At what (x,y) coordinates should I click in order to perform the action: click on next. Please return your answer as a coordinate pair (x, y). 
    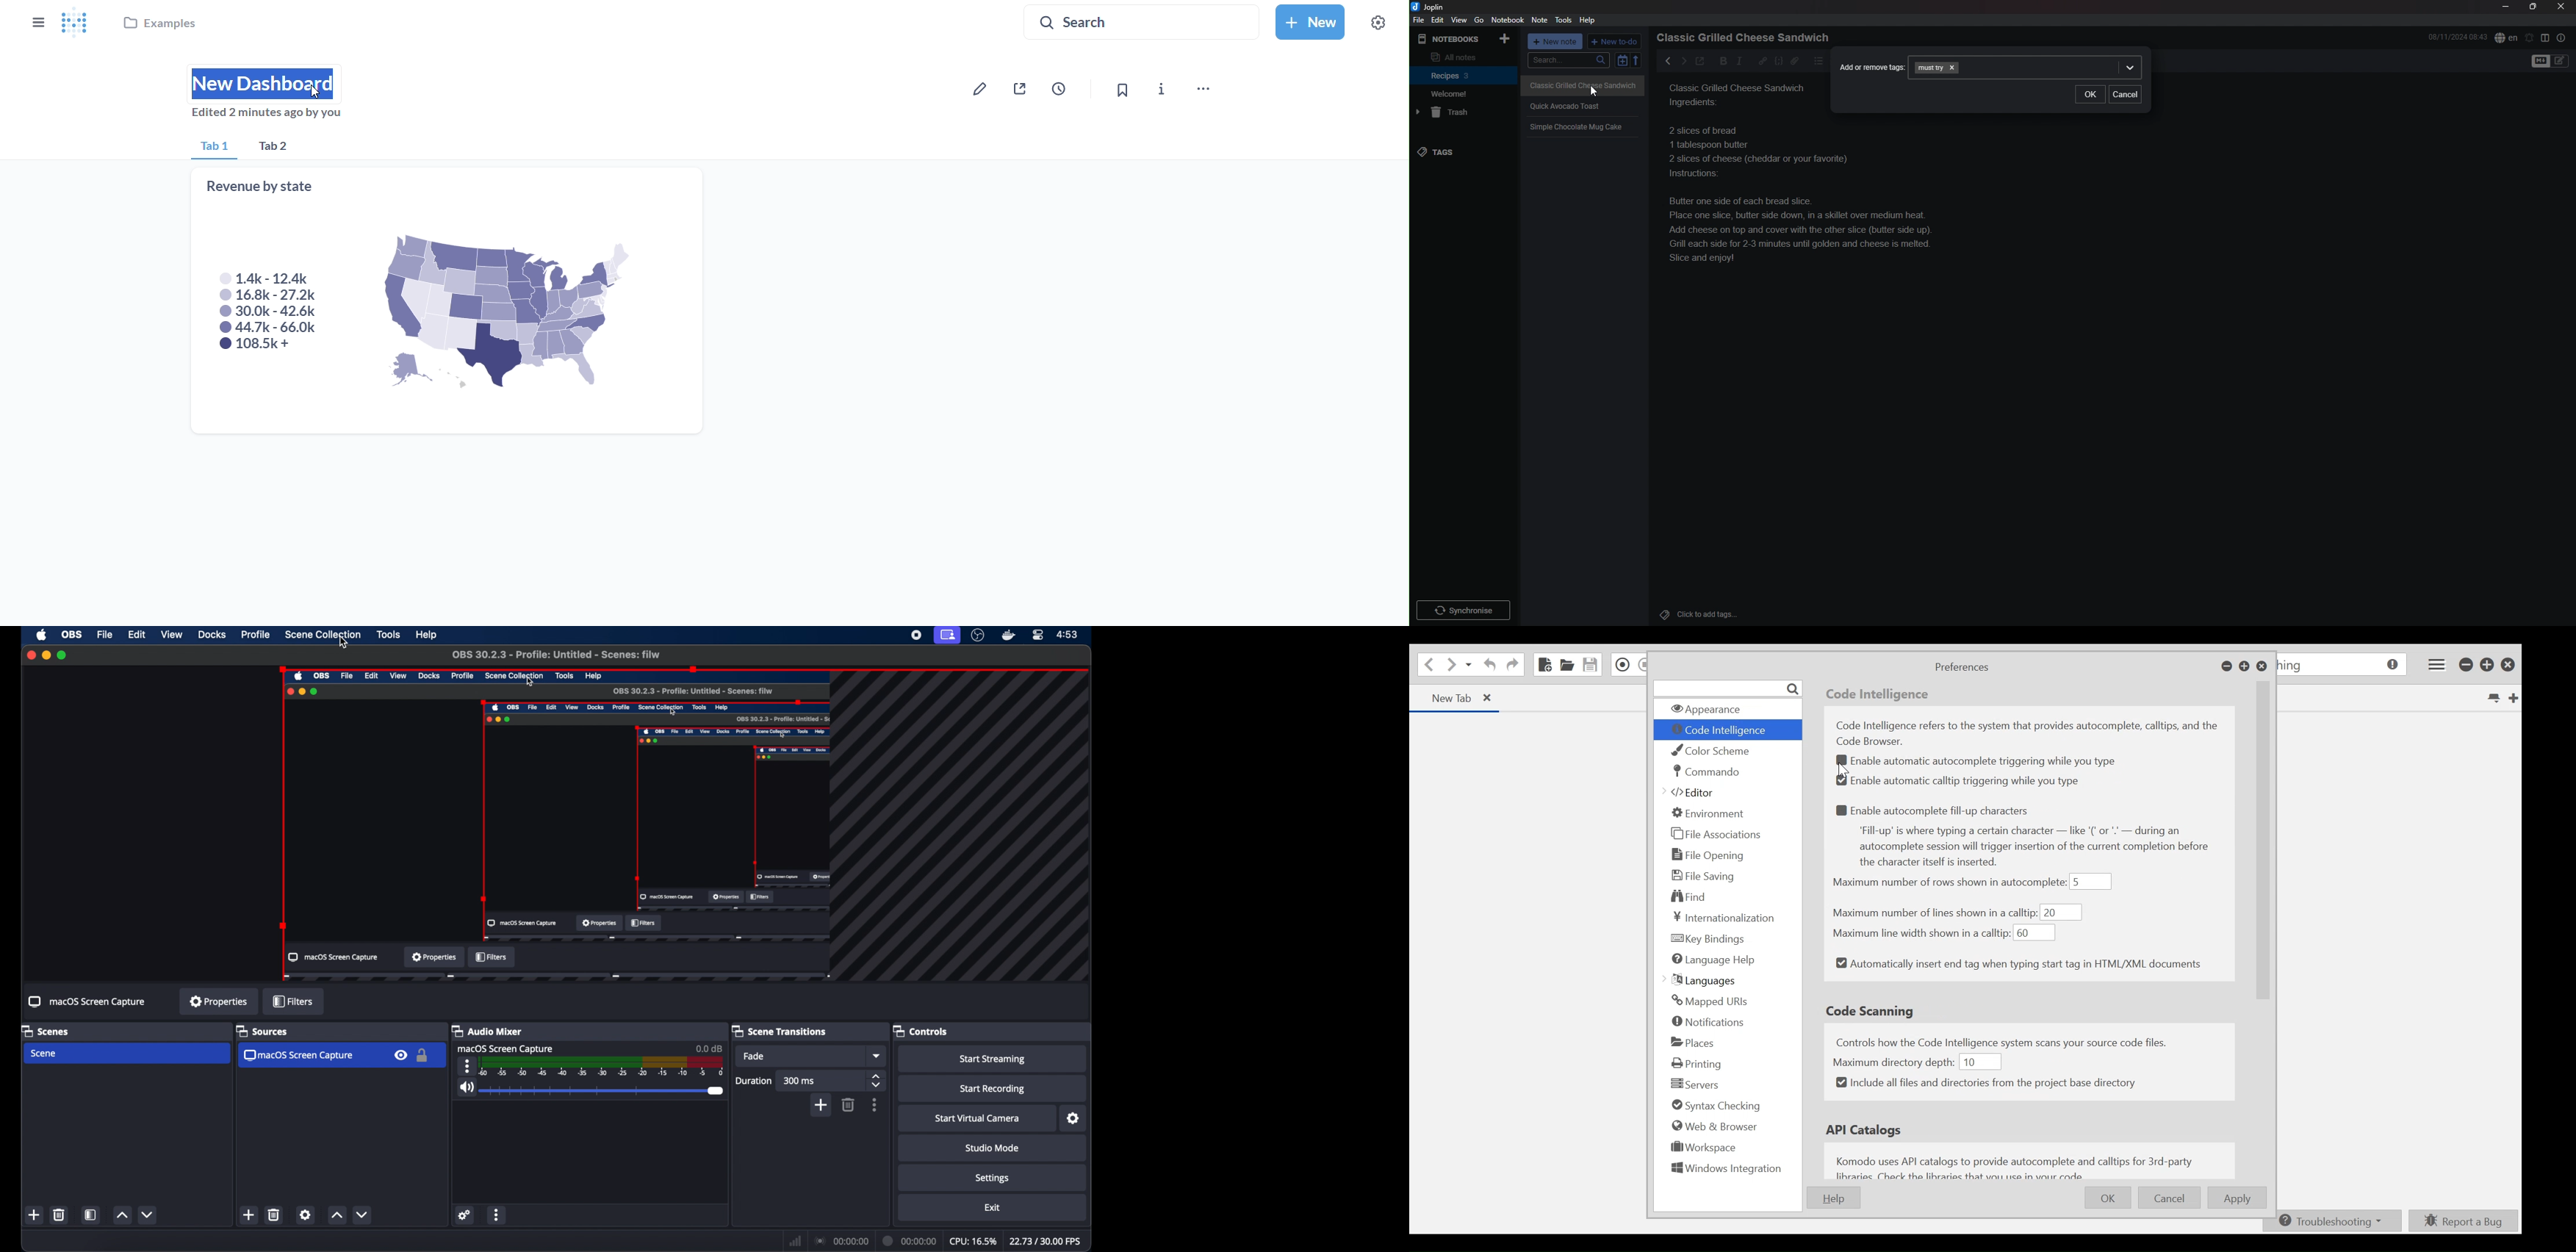
    Looking at the image, I should click on (1683, 61).